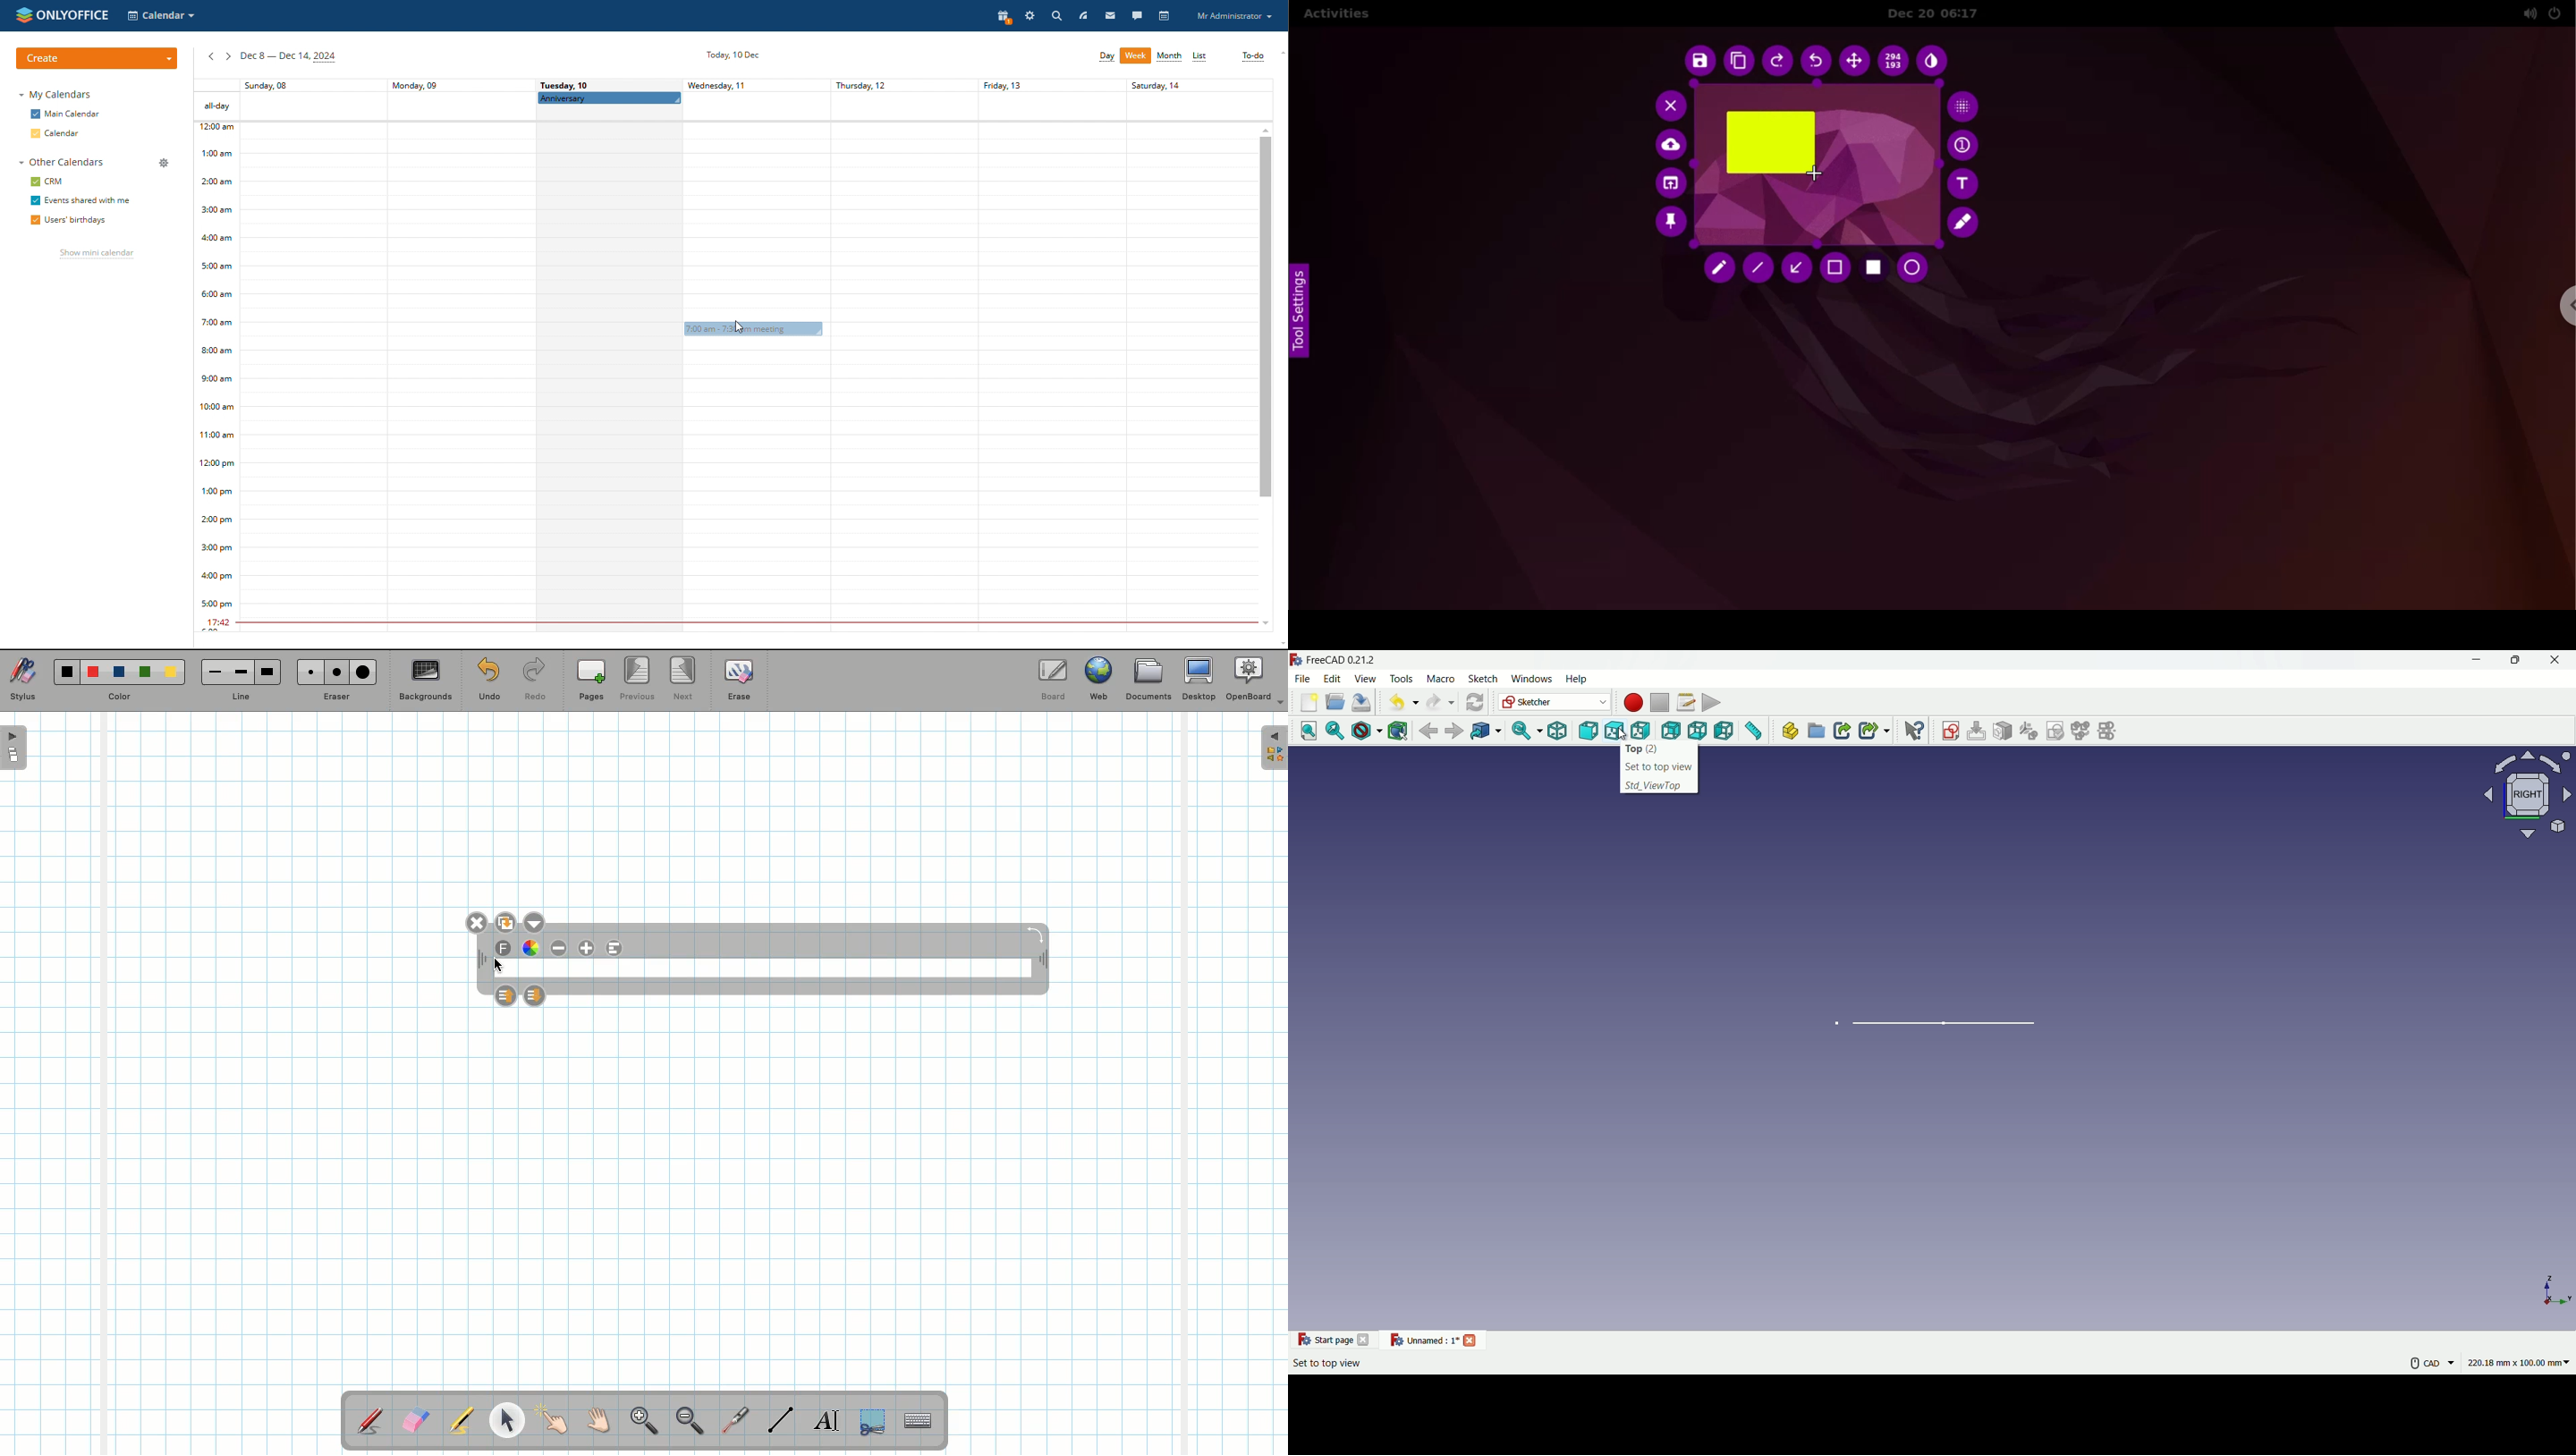 Image resolution: width=2576 pixels, height=1456 pixels. I want to click on Erase, so click(738, 679).